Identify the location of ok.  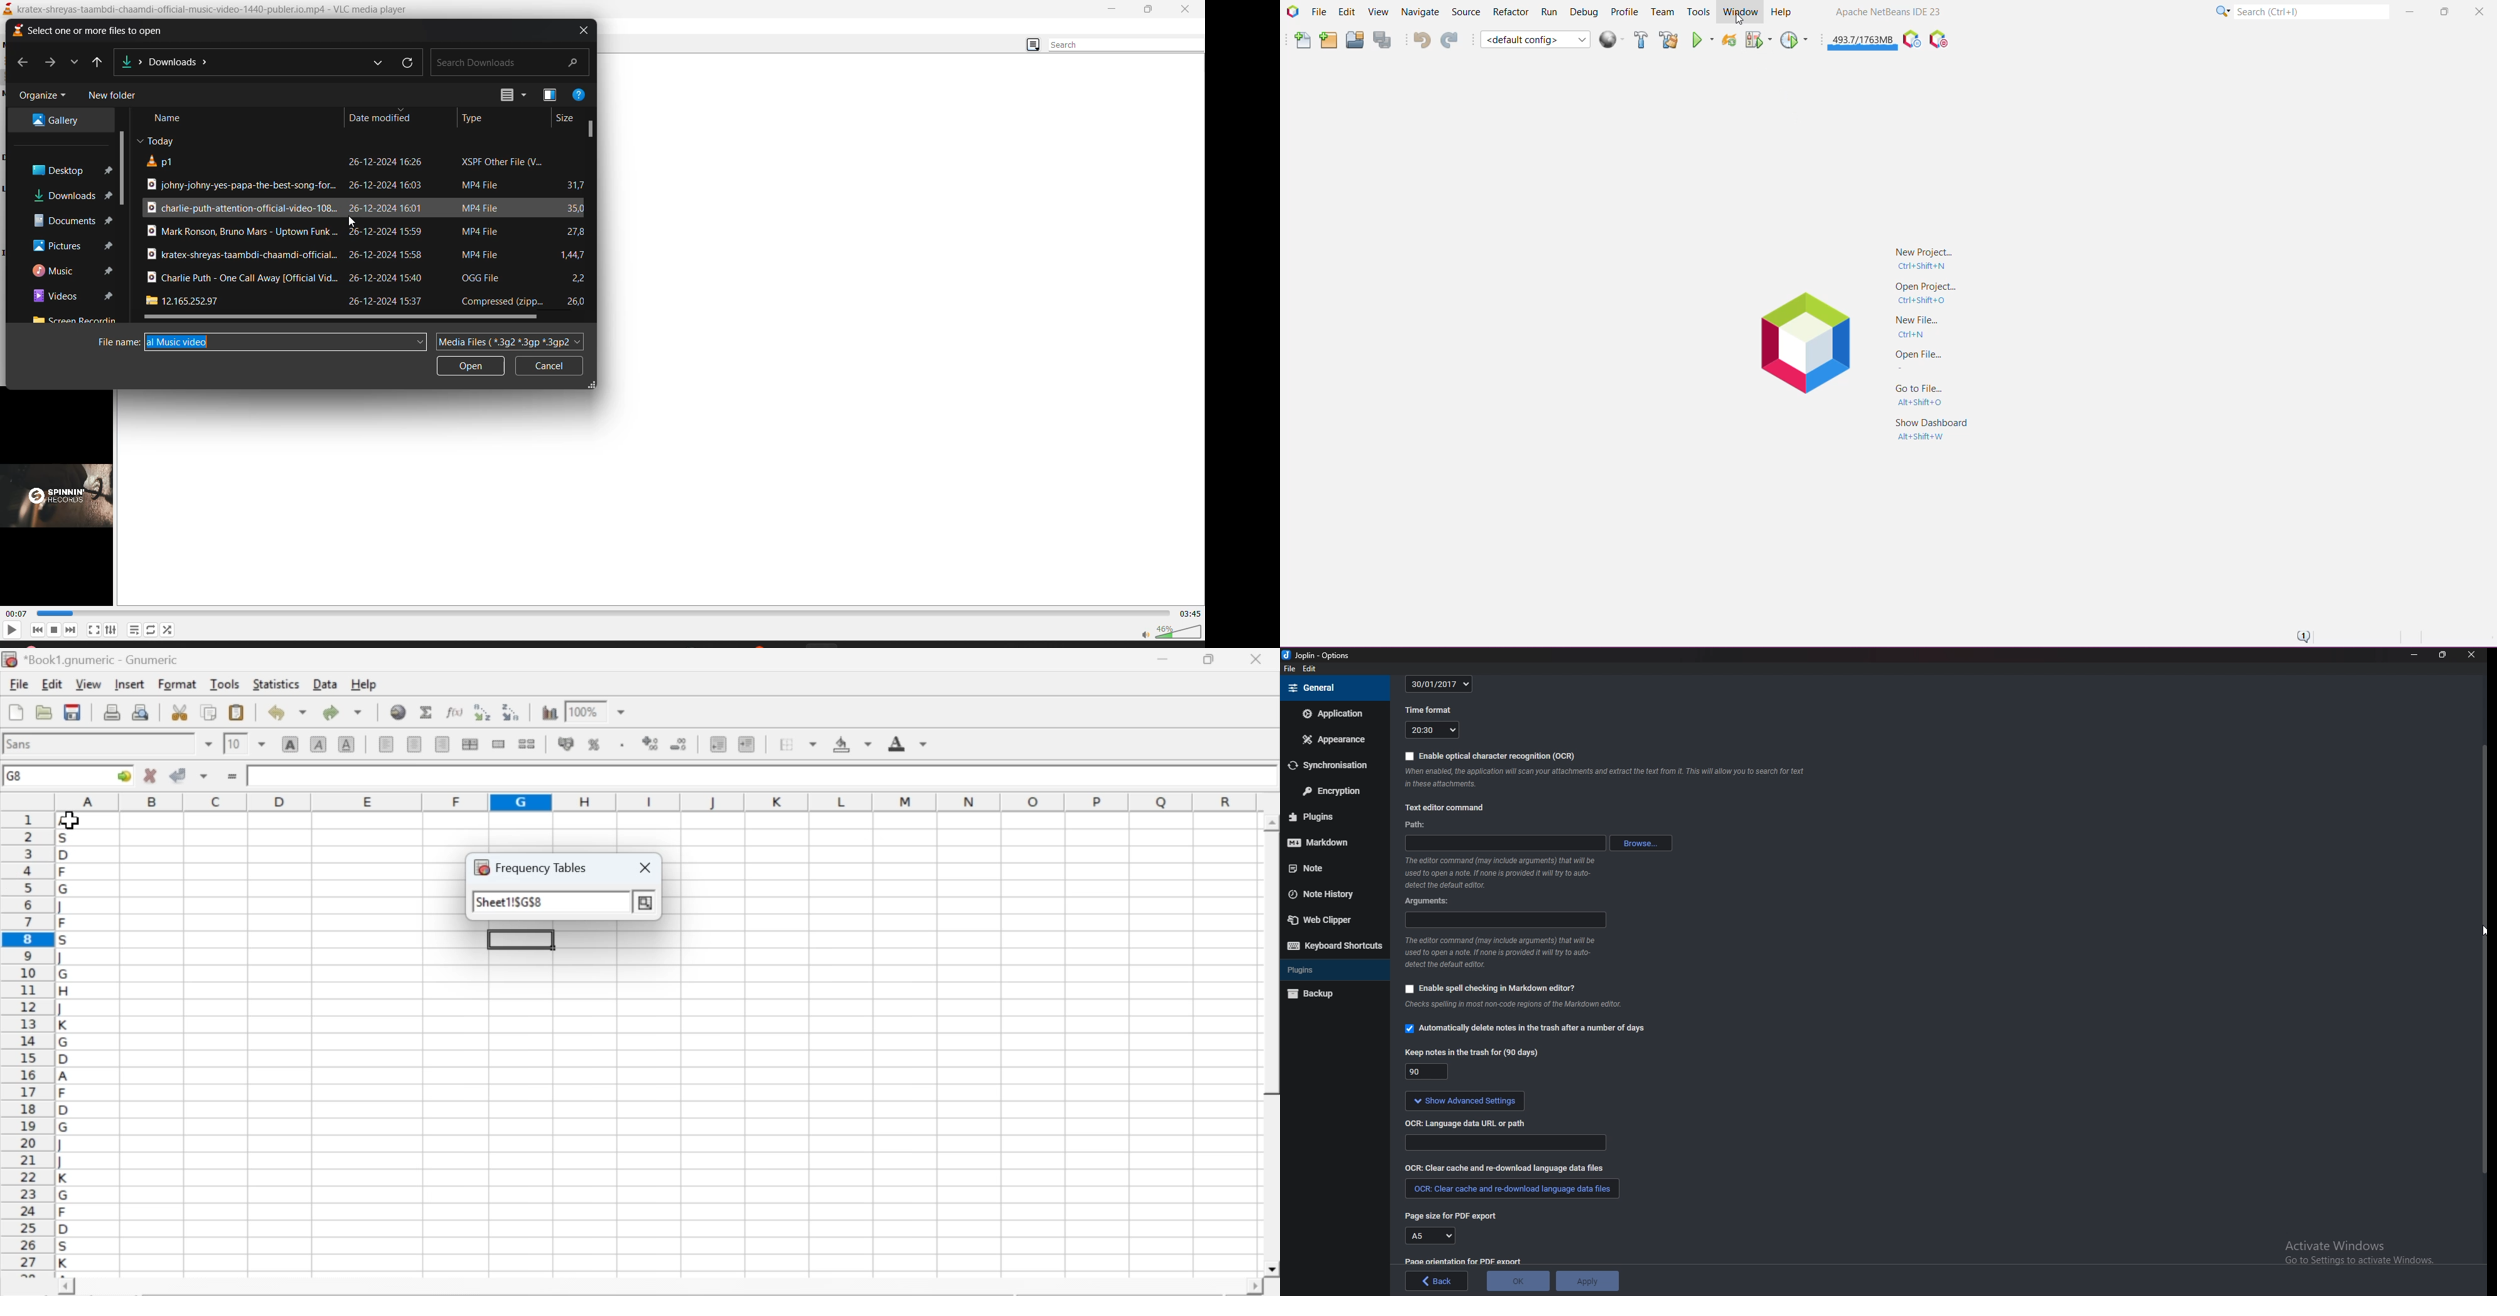
(1519, 1280).